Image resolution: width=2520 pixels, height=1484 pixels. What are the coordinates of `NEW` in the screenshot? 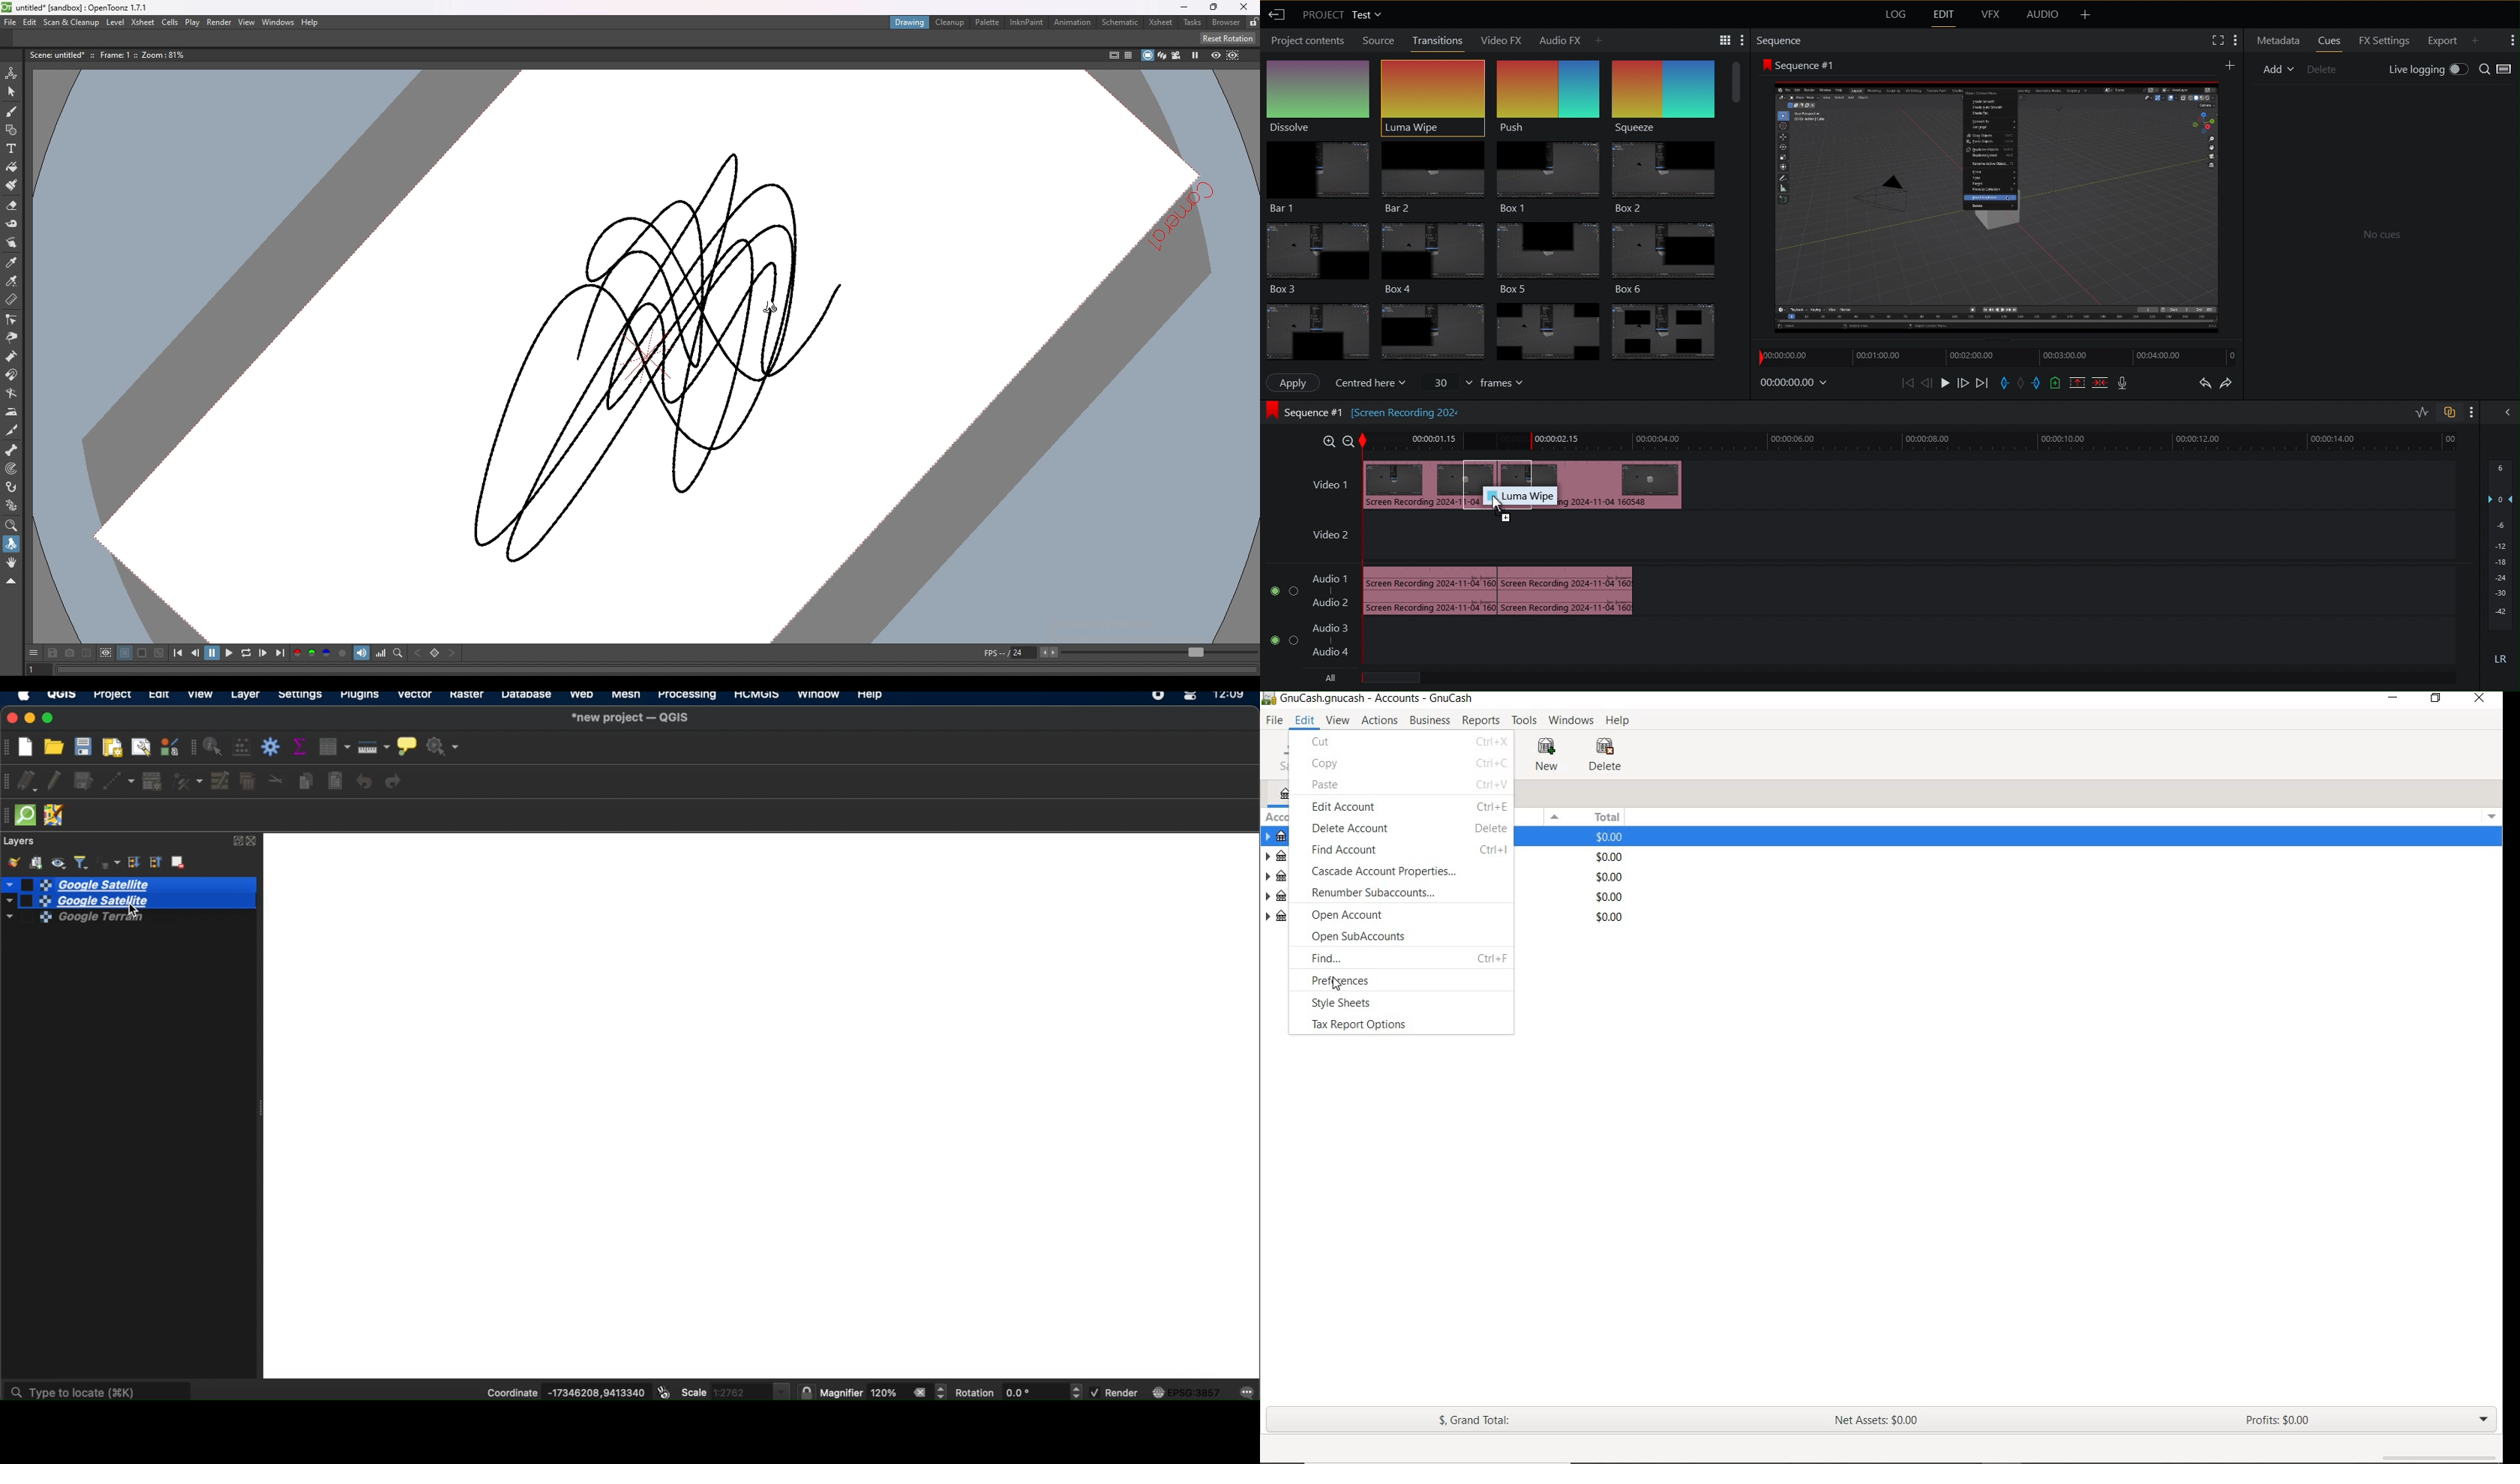 It's located at (1549, 754).